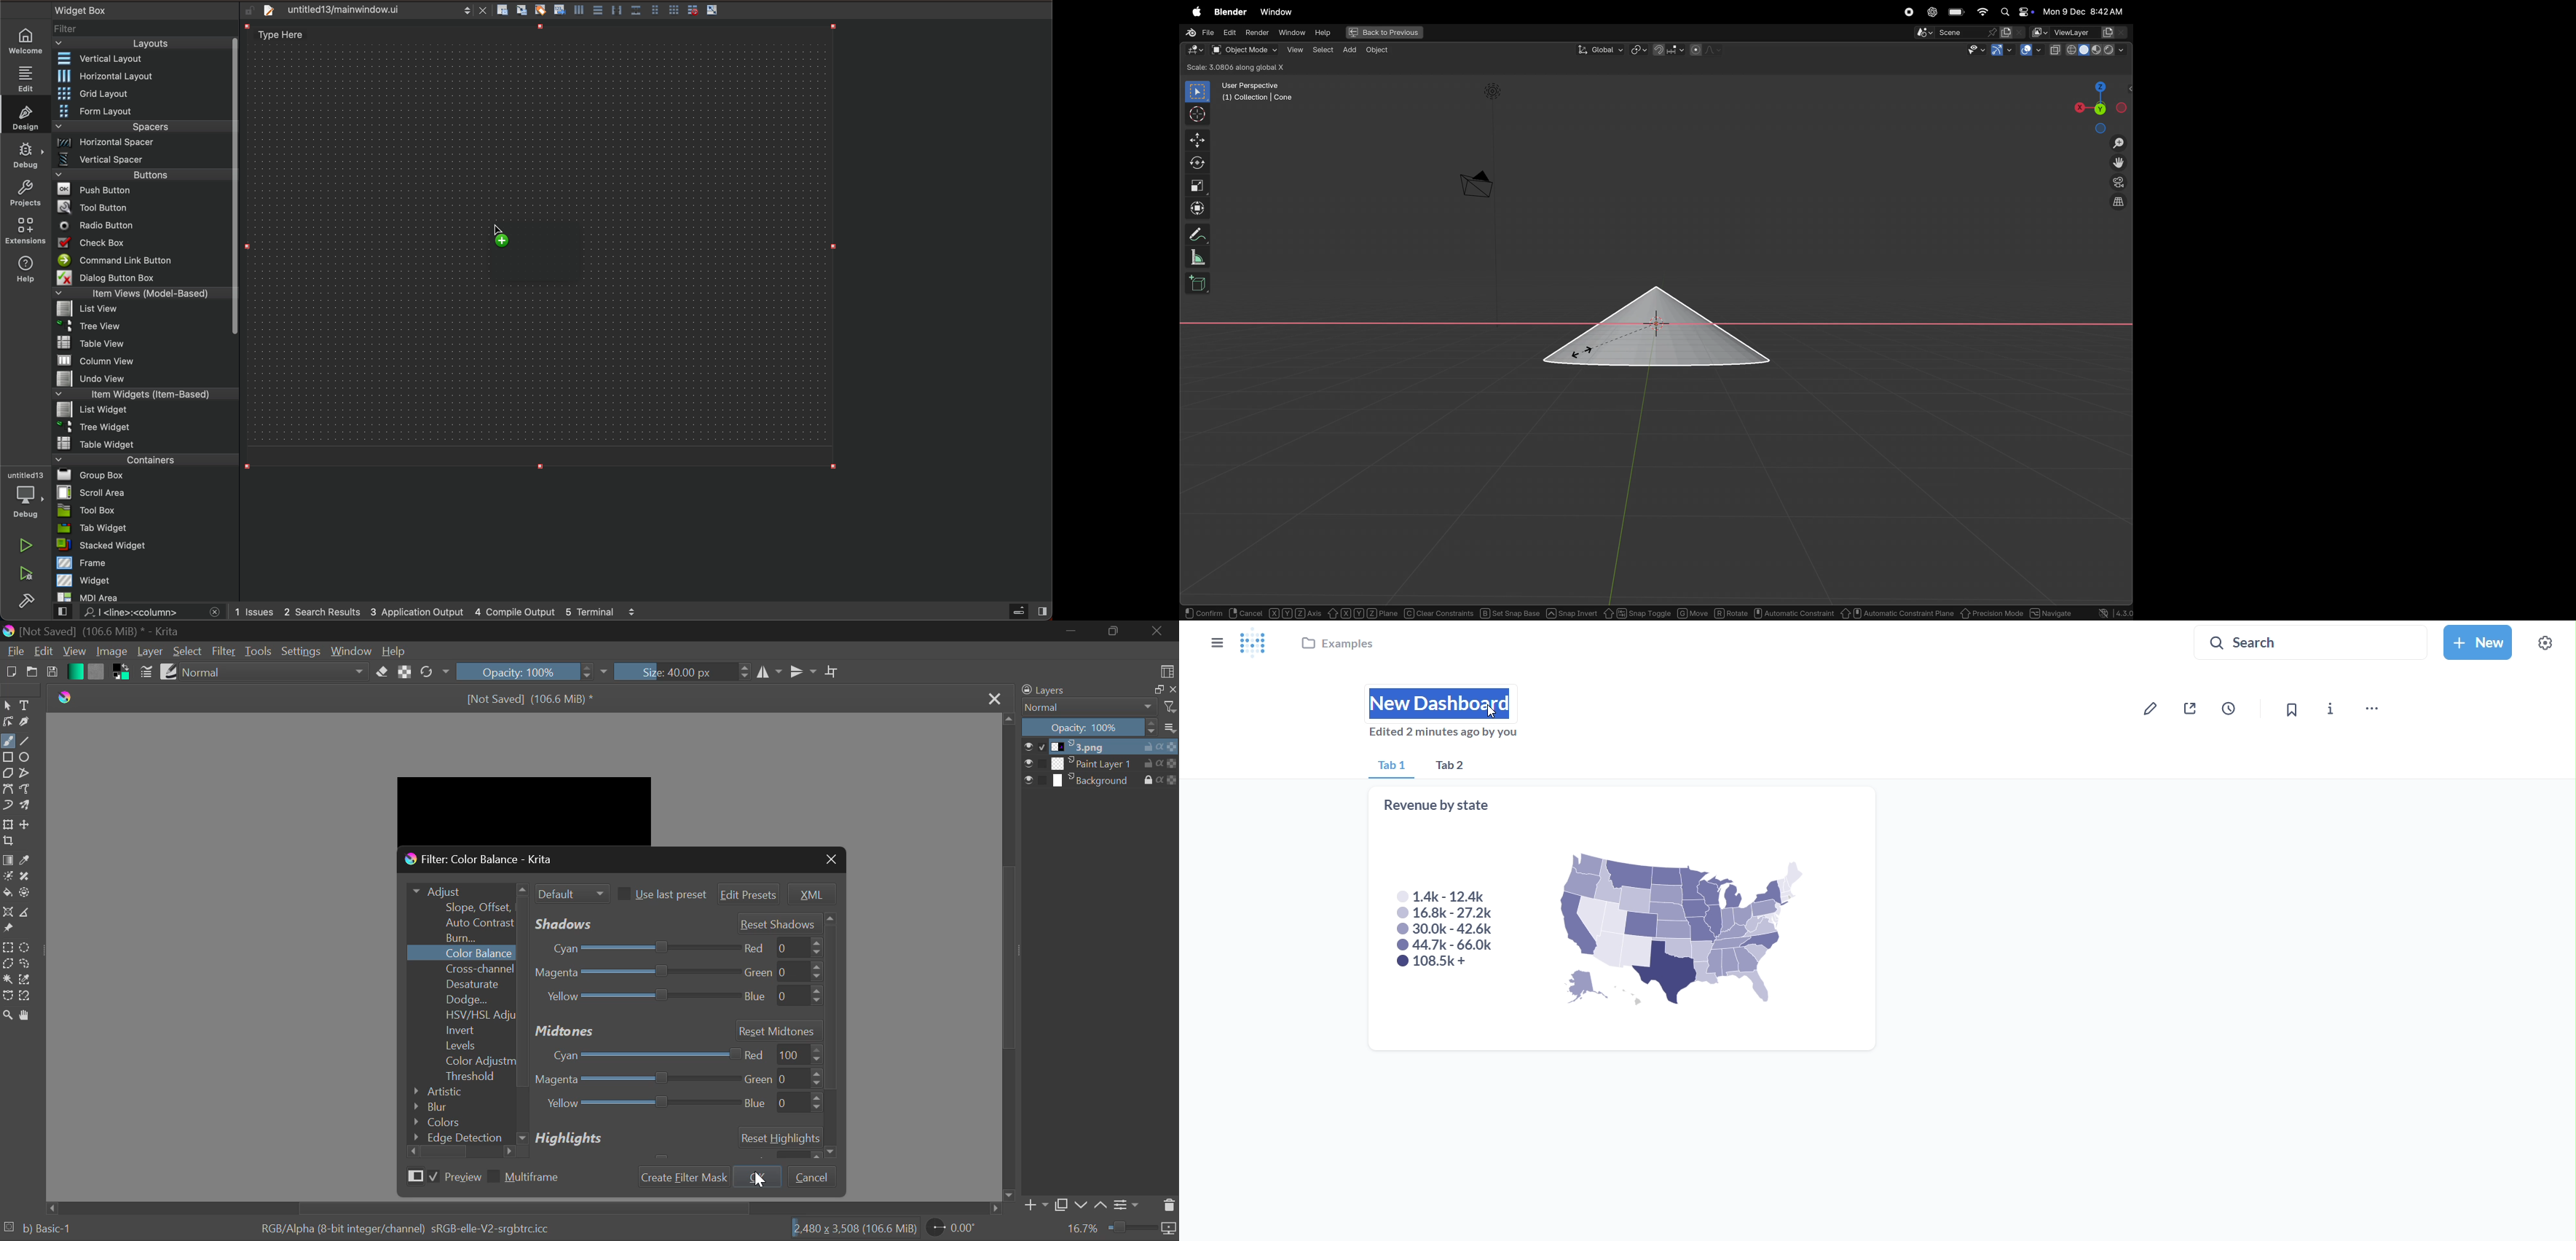  What do you see at coordinates (143, 427) in the screenshot?
I see `tree widget` at bounding box center [143, 427].